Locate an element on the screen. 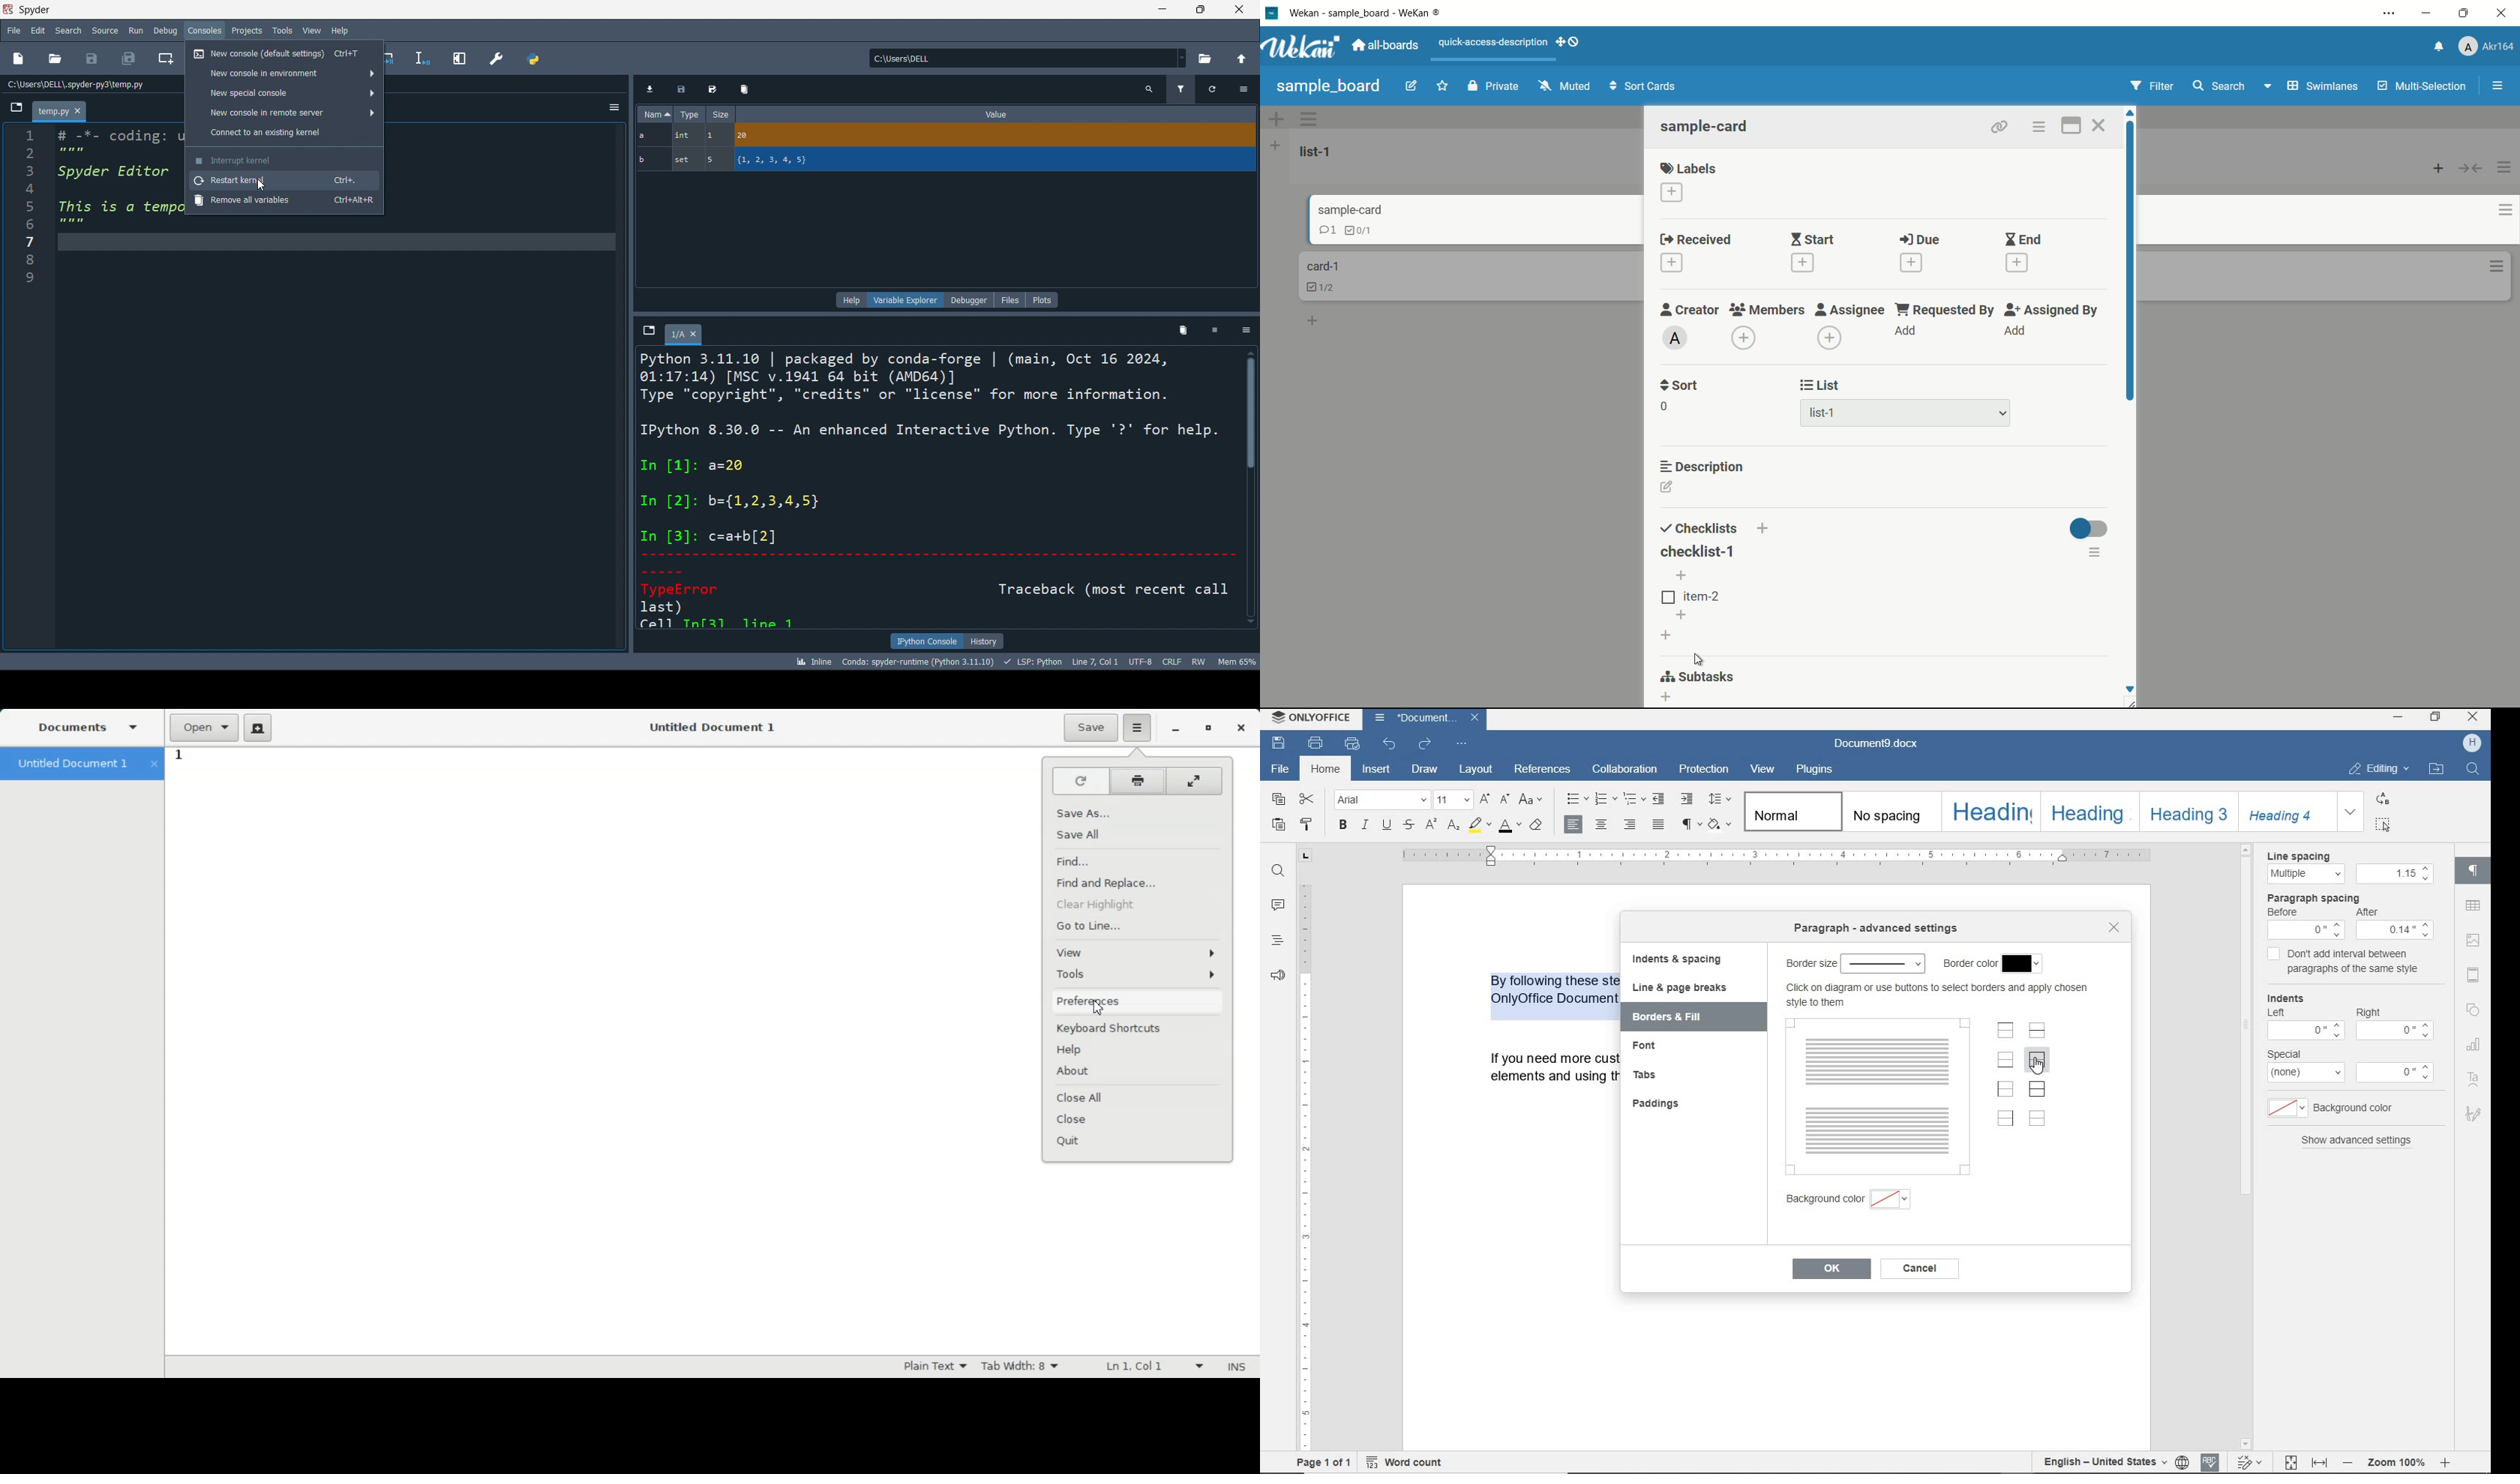 This screenshot has width=2520, height=1484. b, set, 5, {1,2,3,4,5} is located at coordinates (946, 161).